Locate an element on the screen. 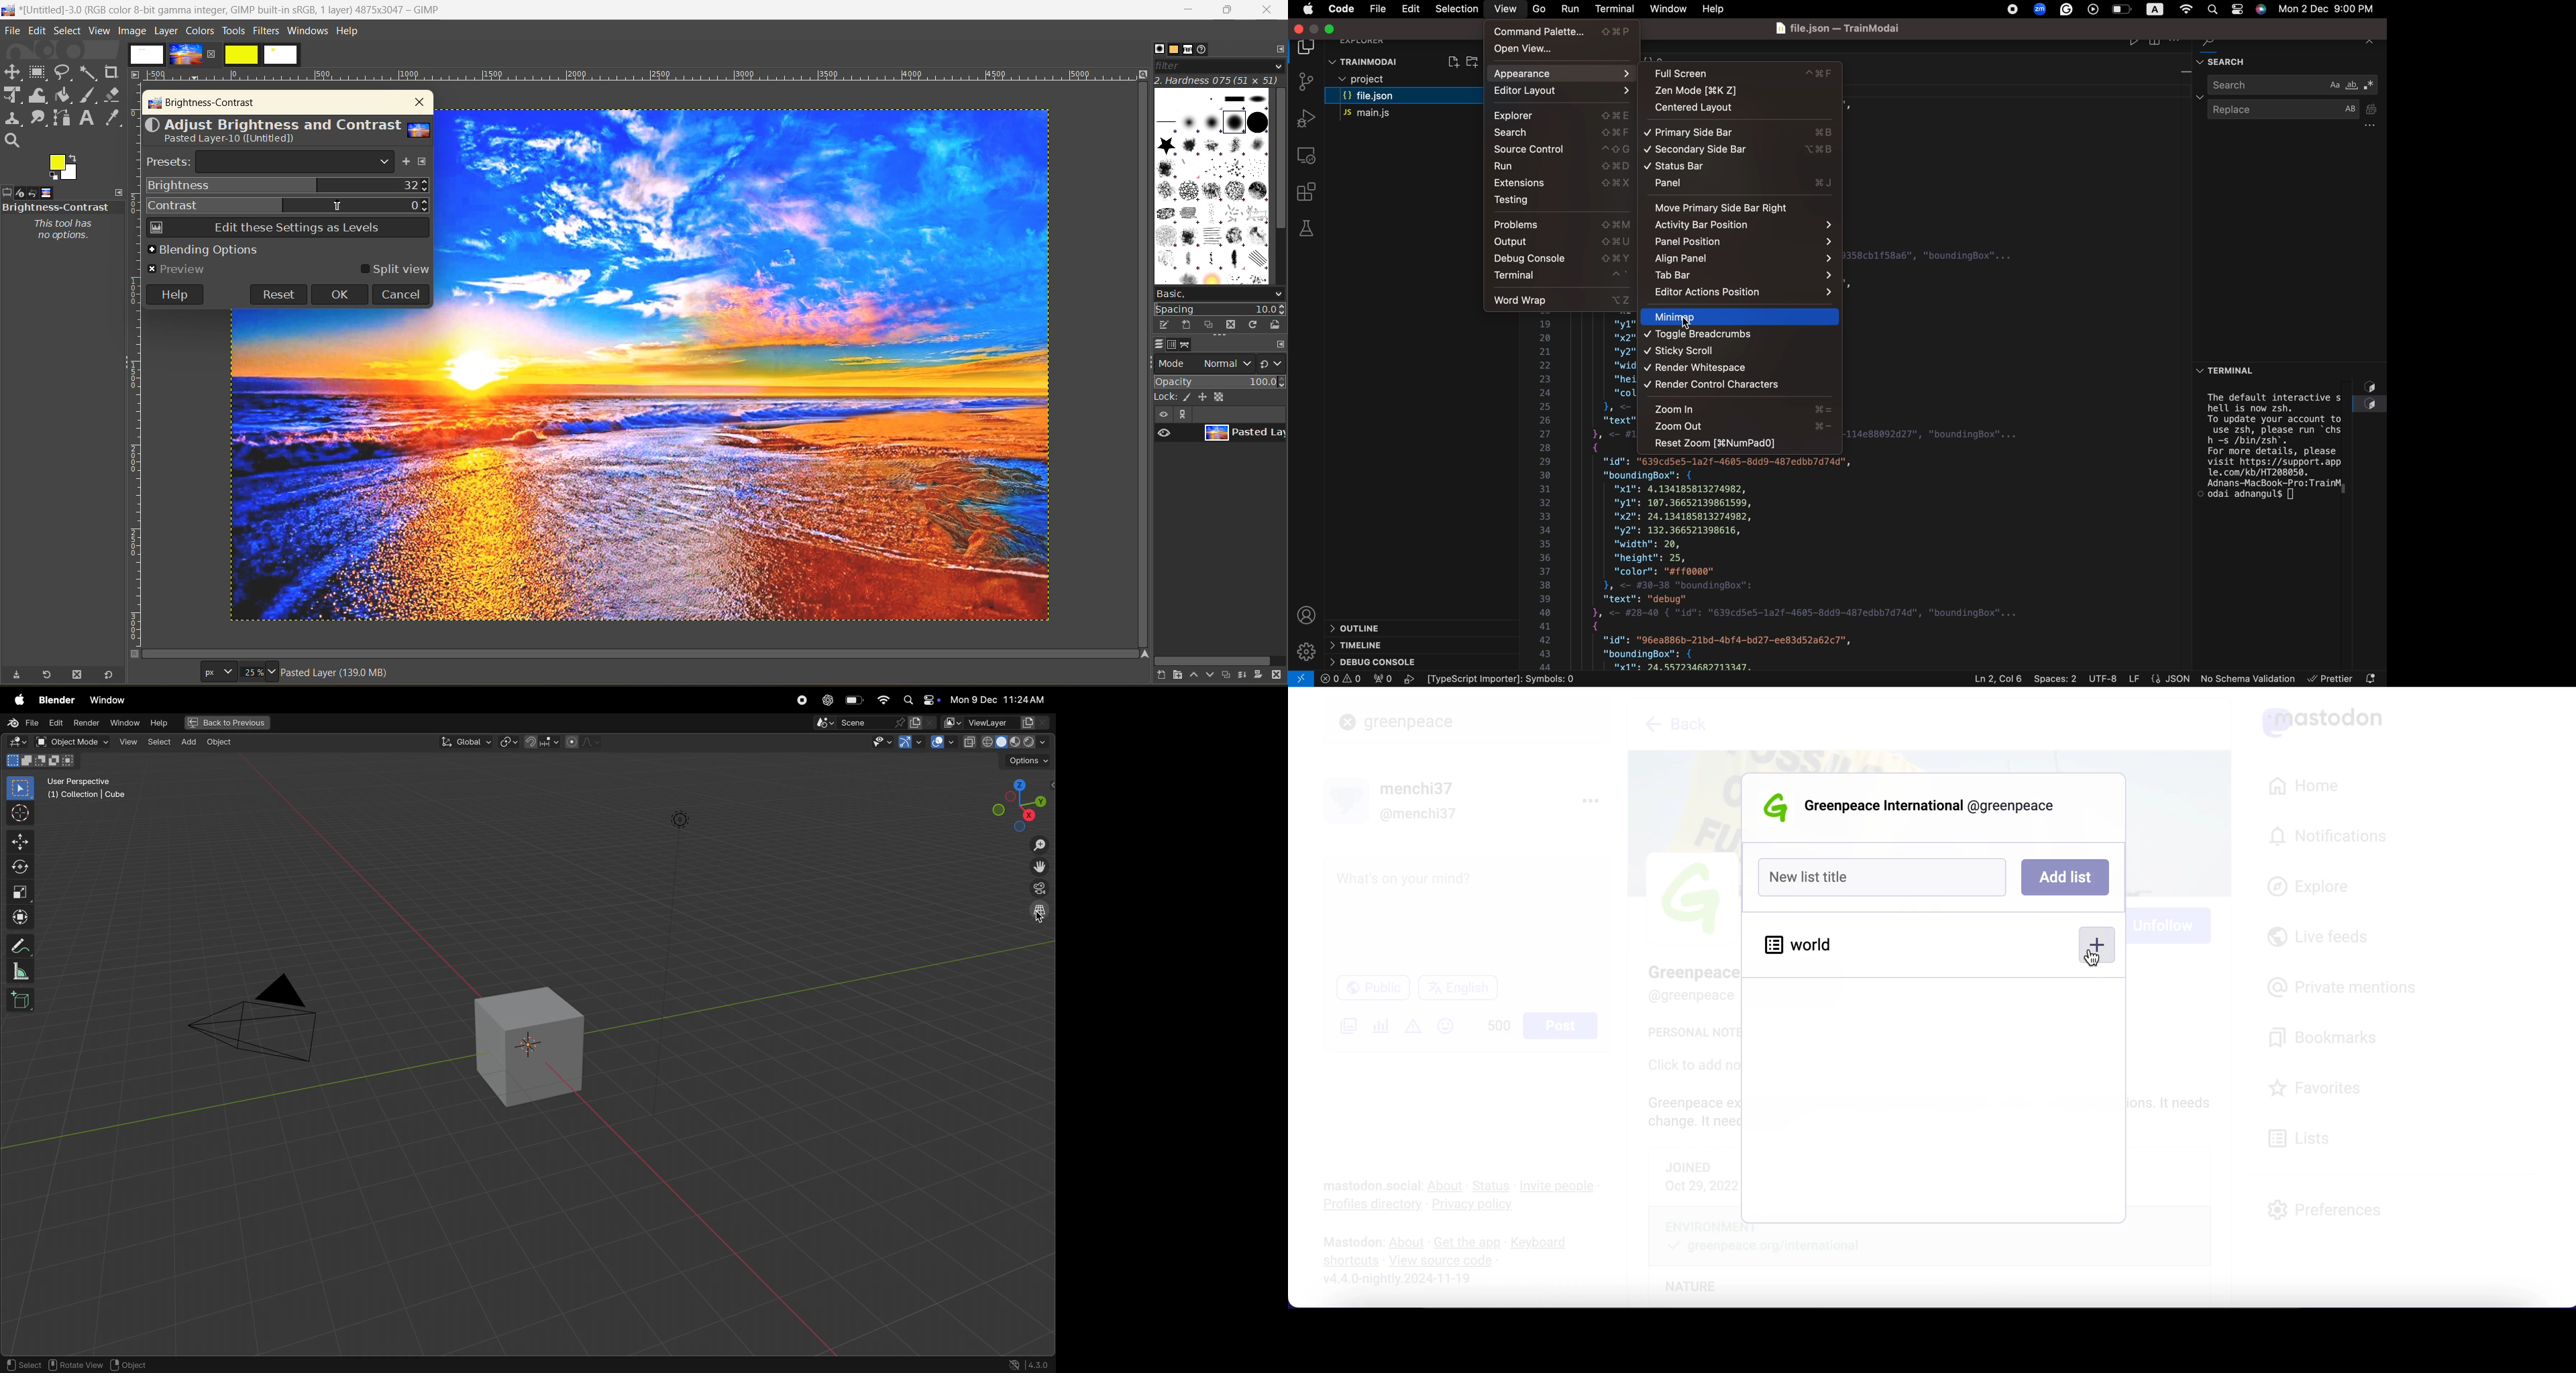  about is located at coordinates (1447, 1186).